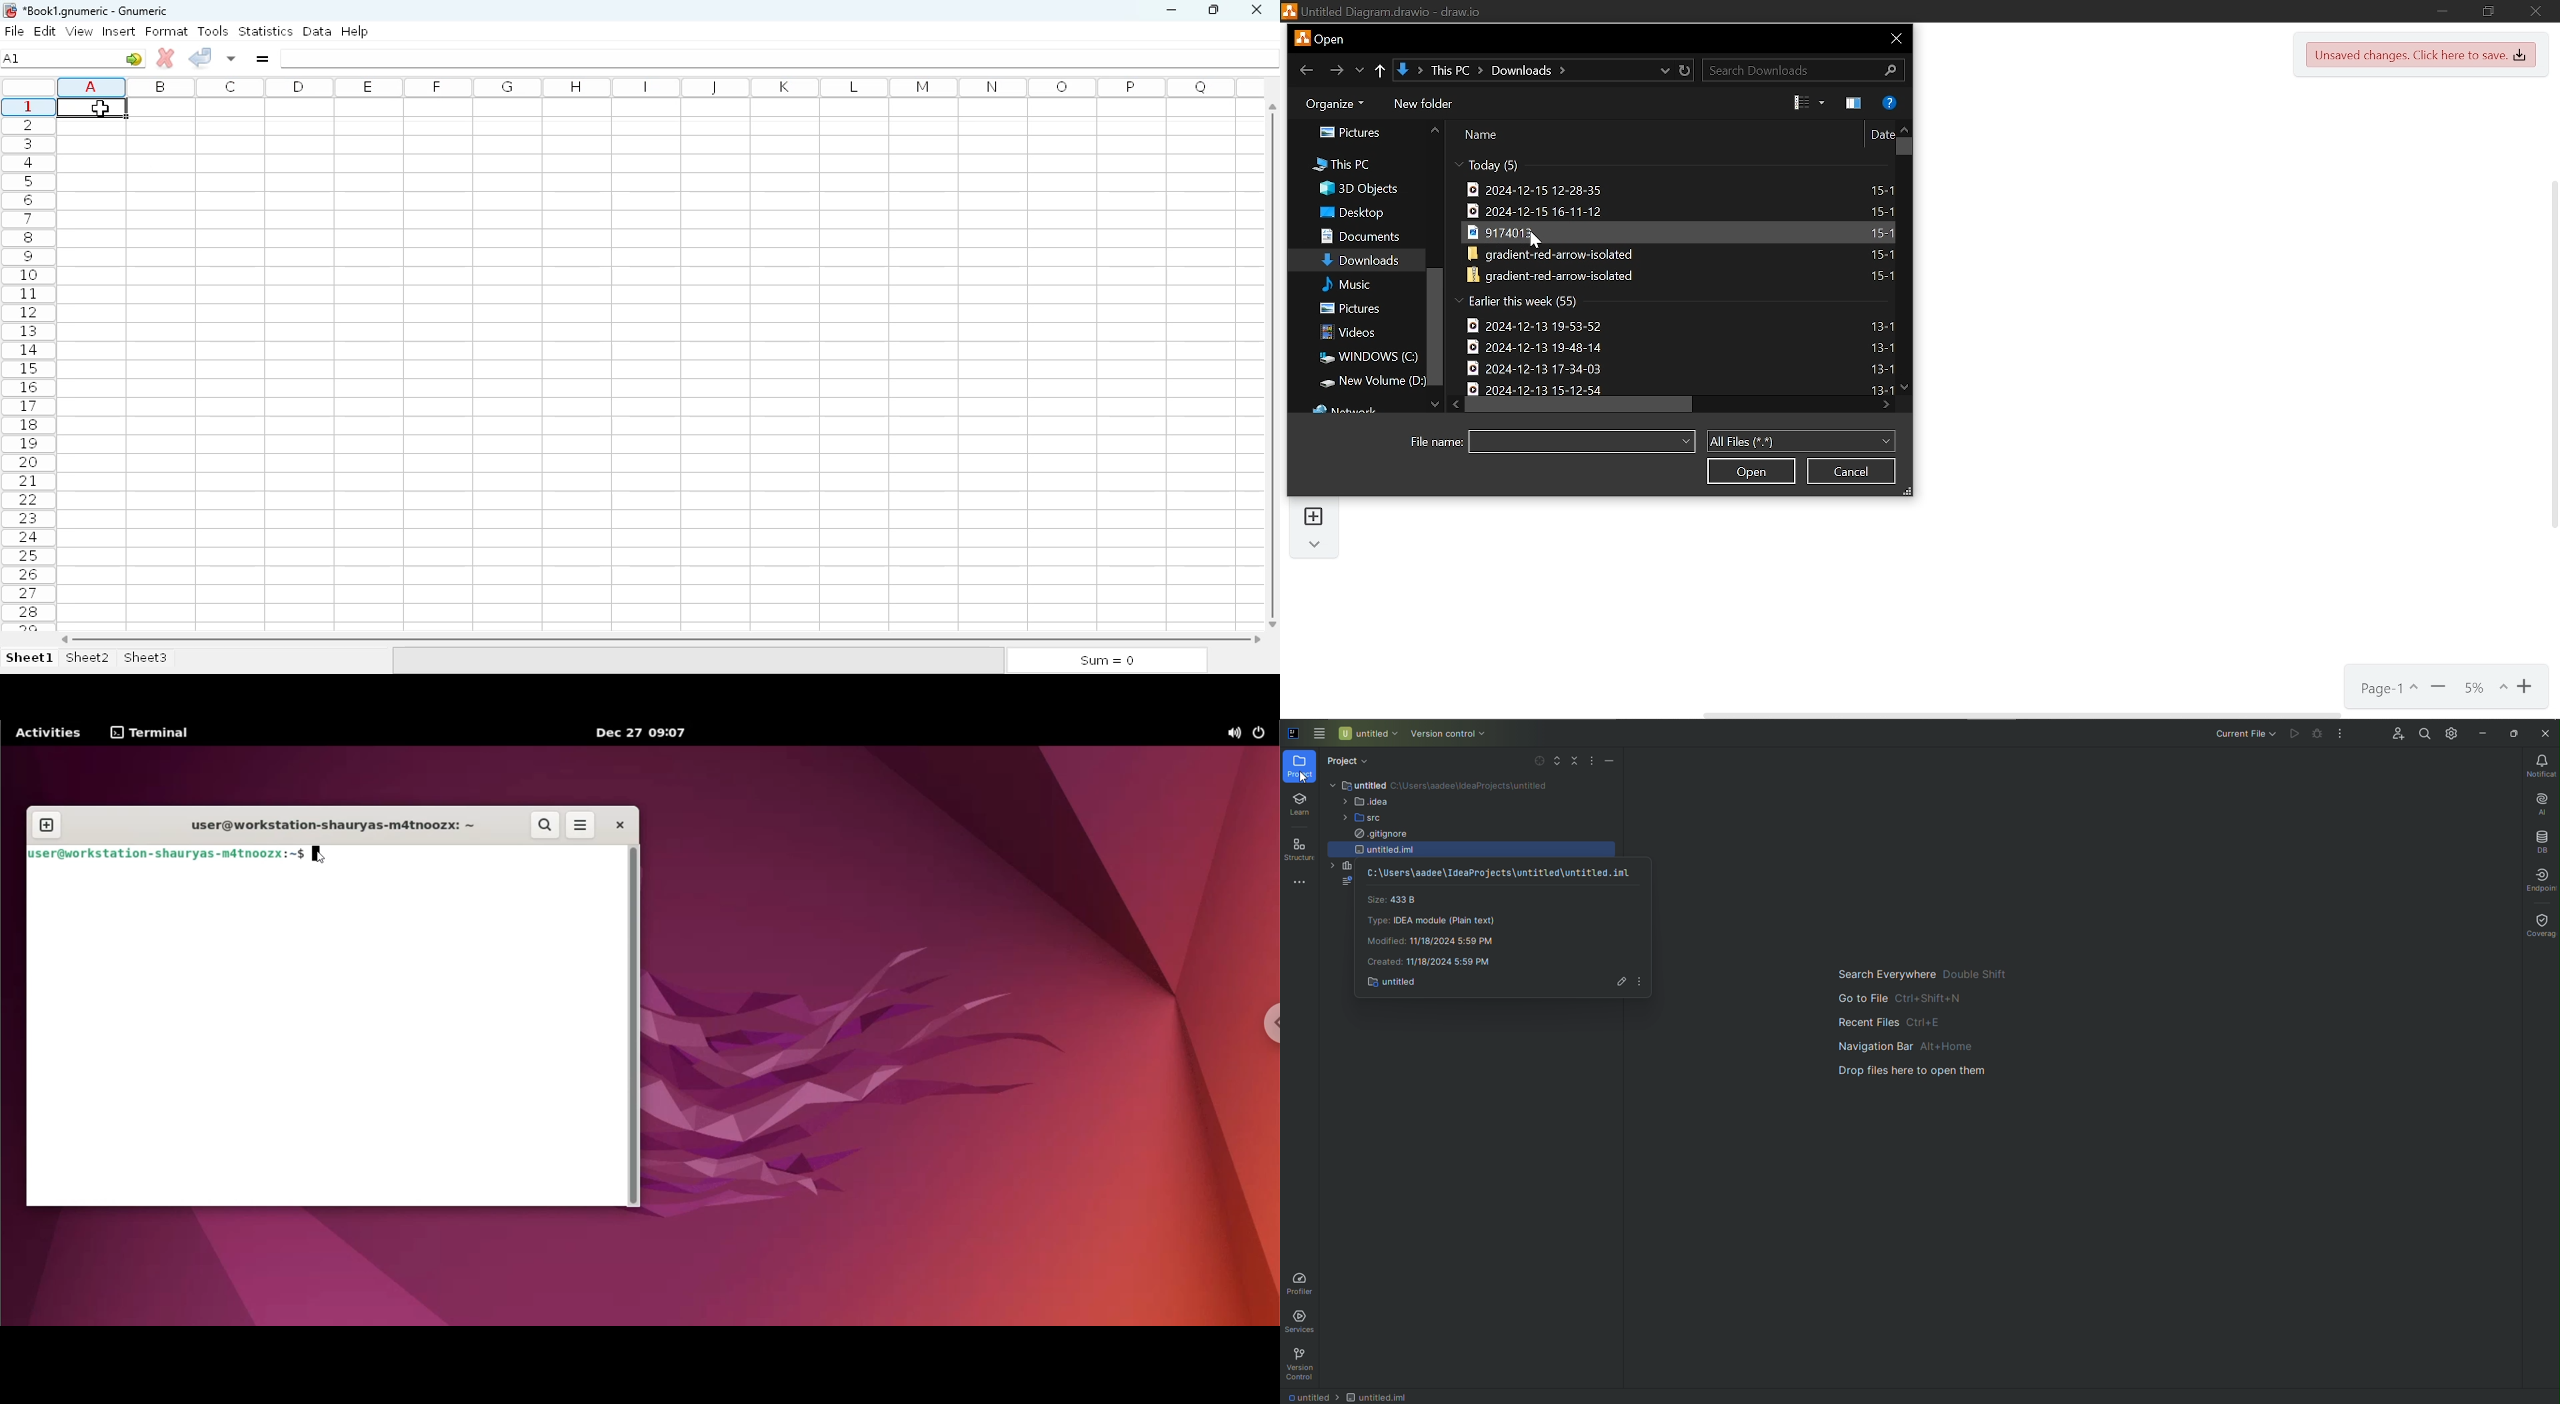  I want to click on close, so click(618, 825).